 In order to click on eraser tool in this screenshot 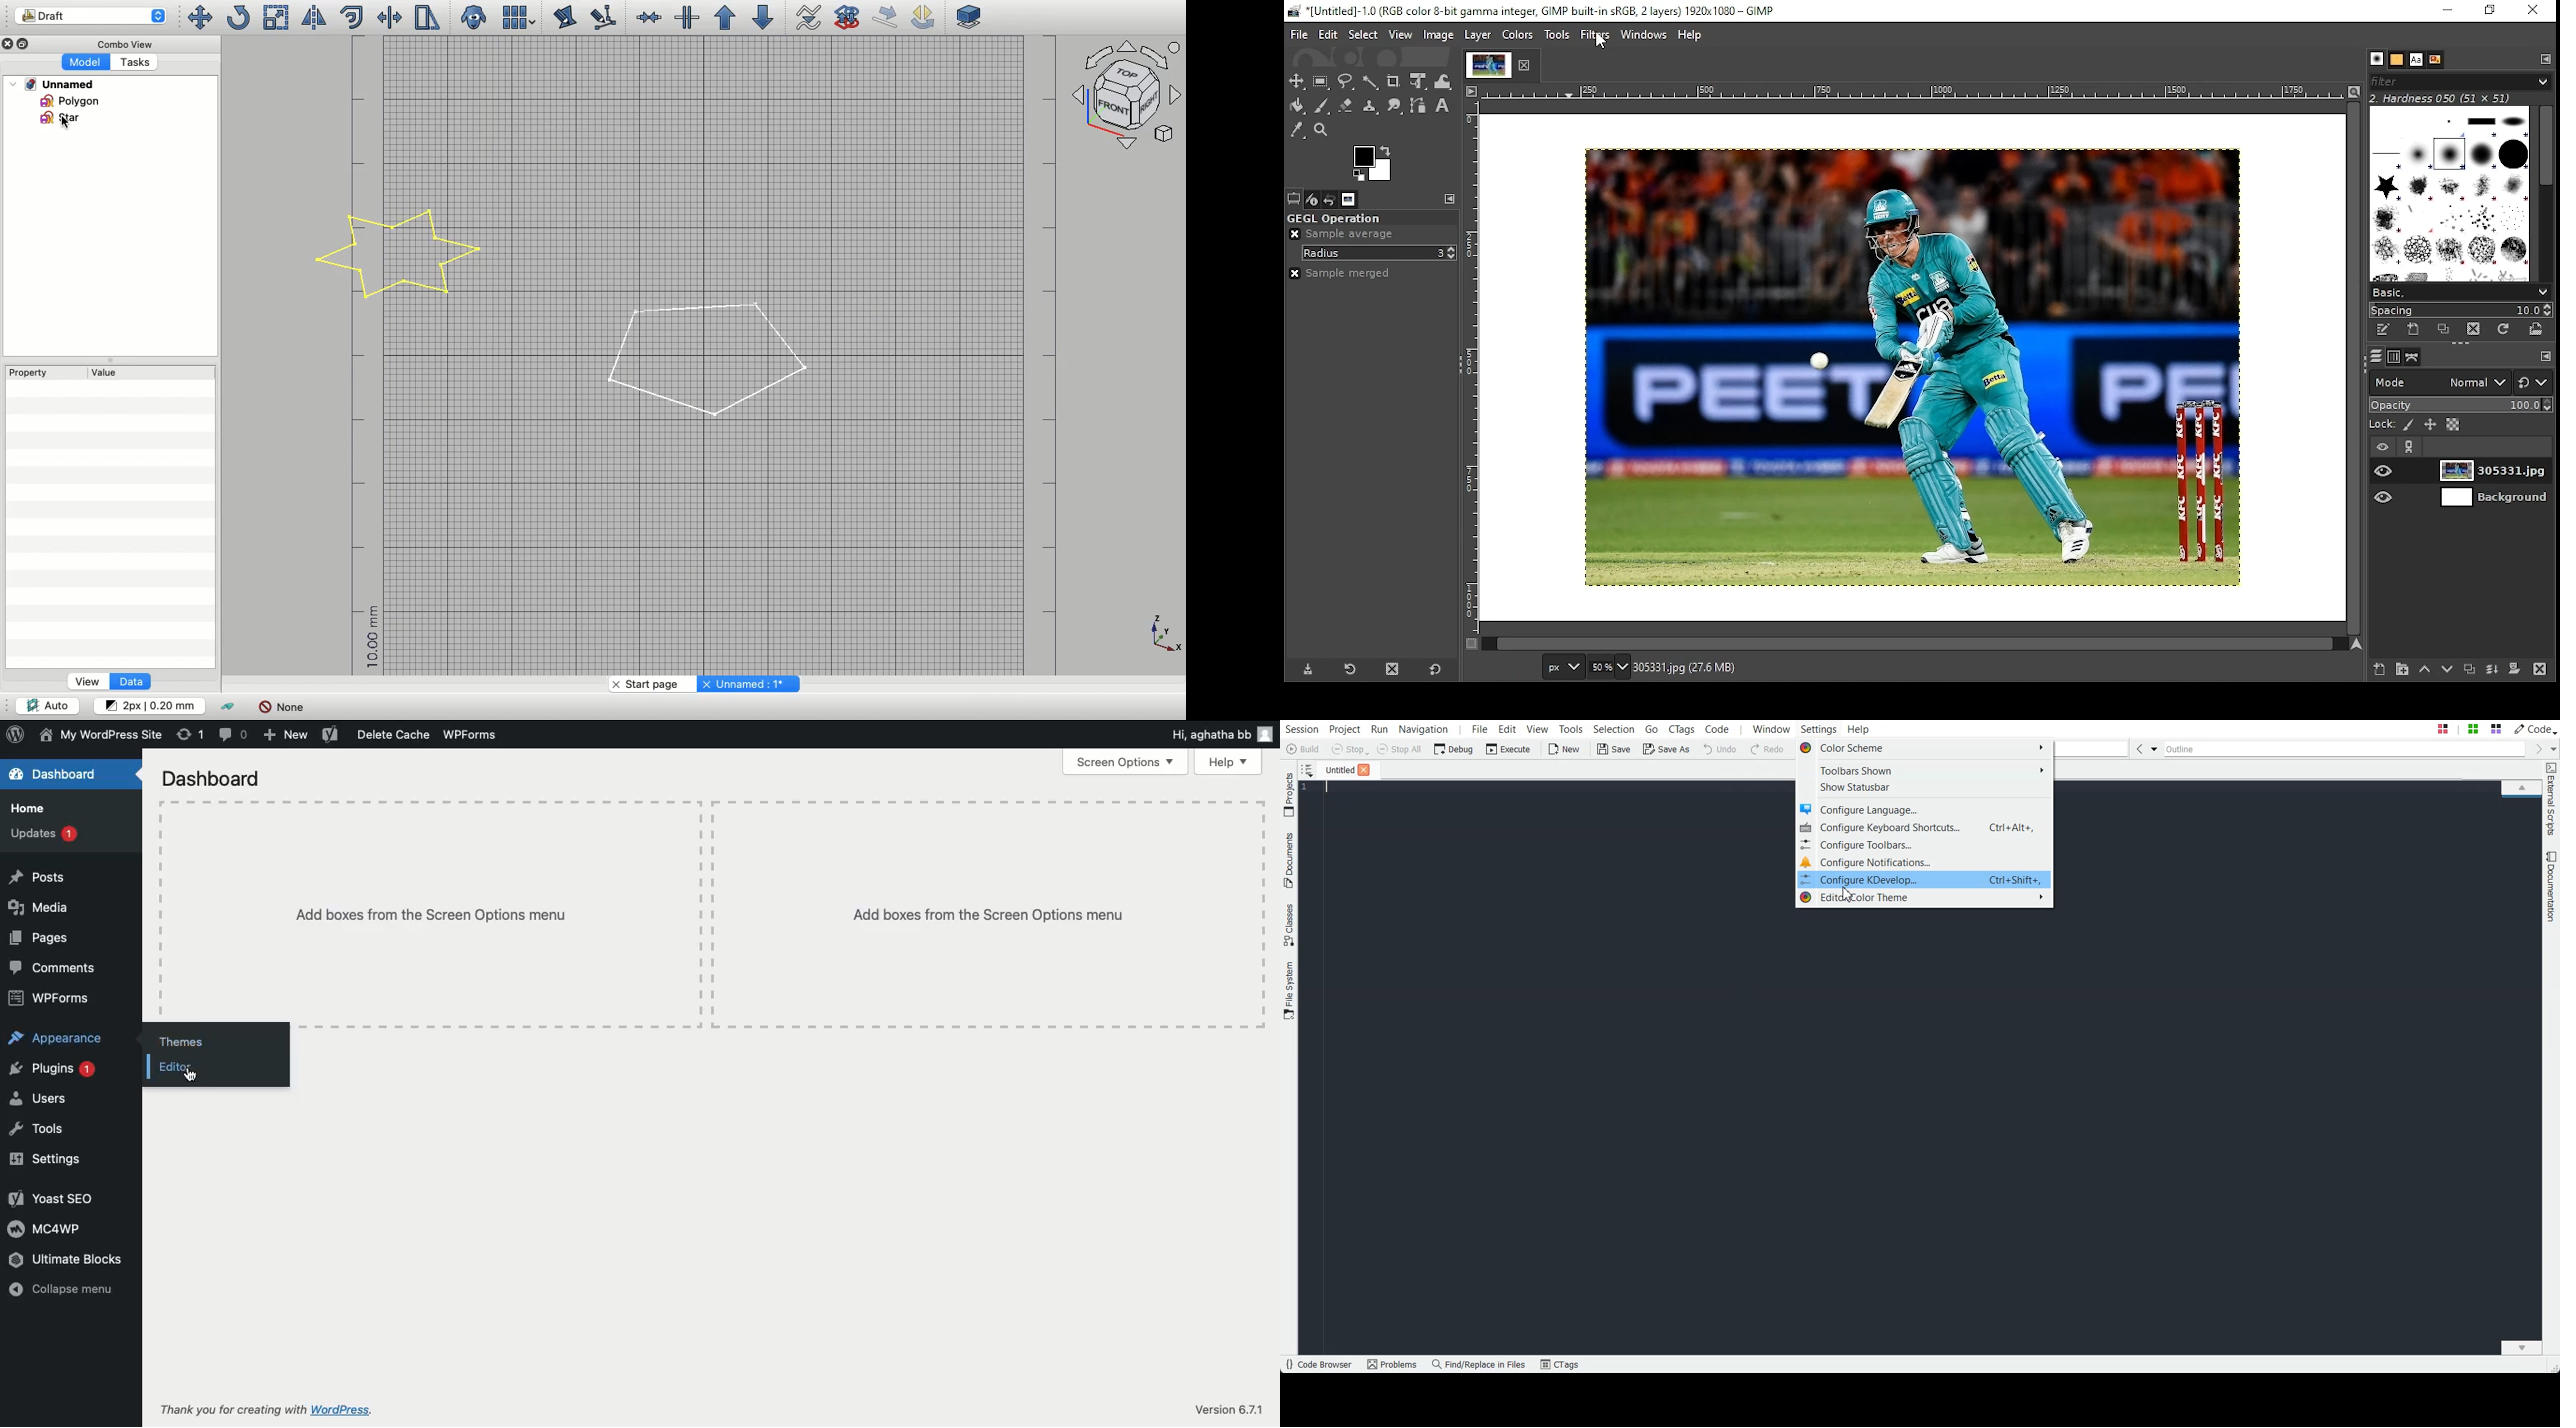, I will do `click(1345, 105)`.